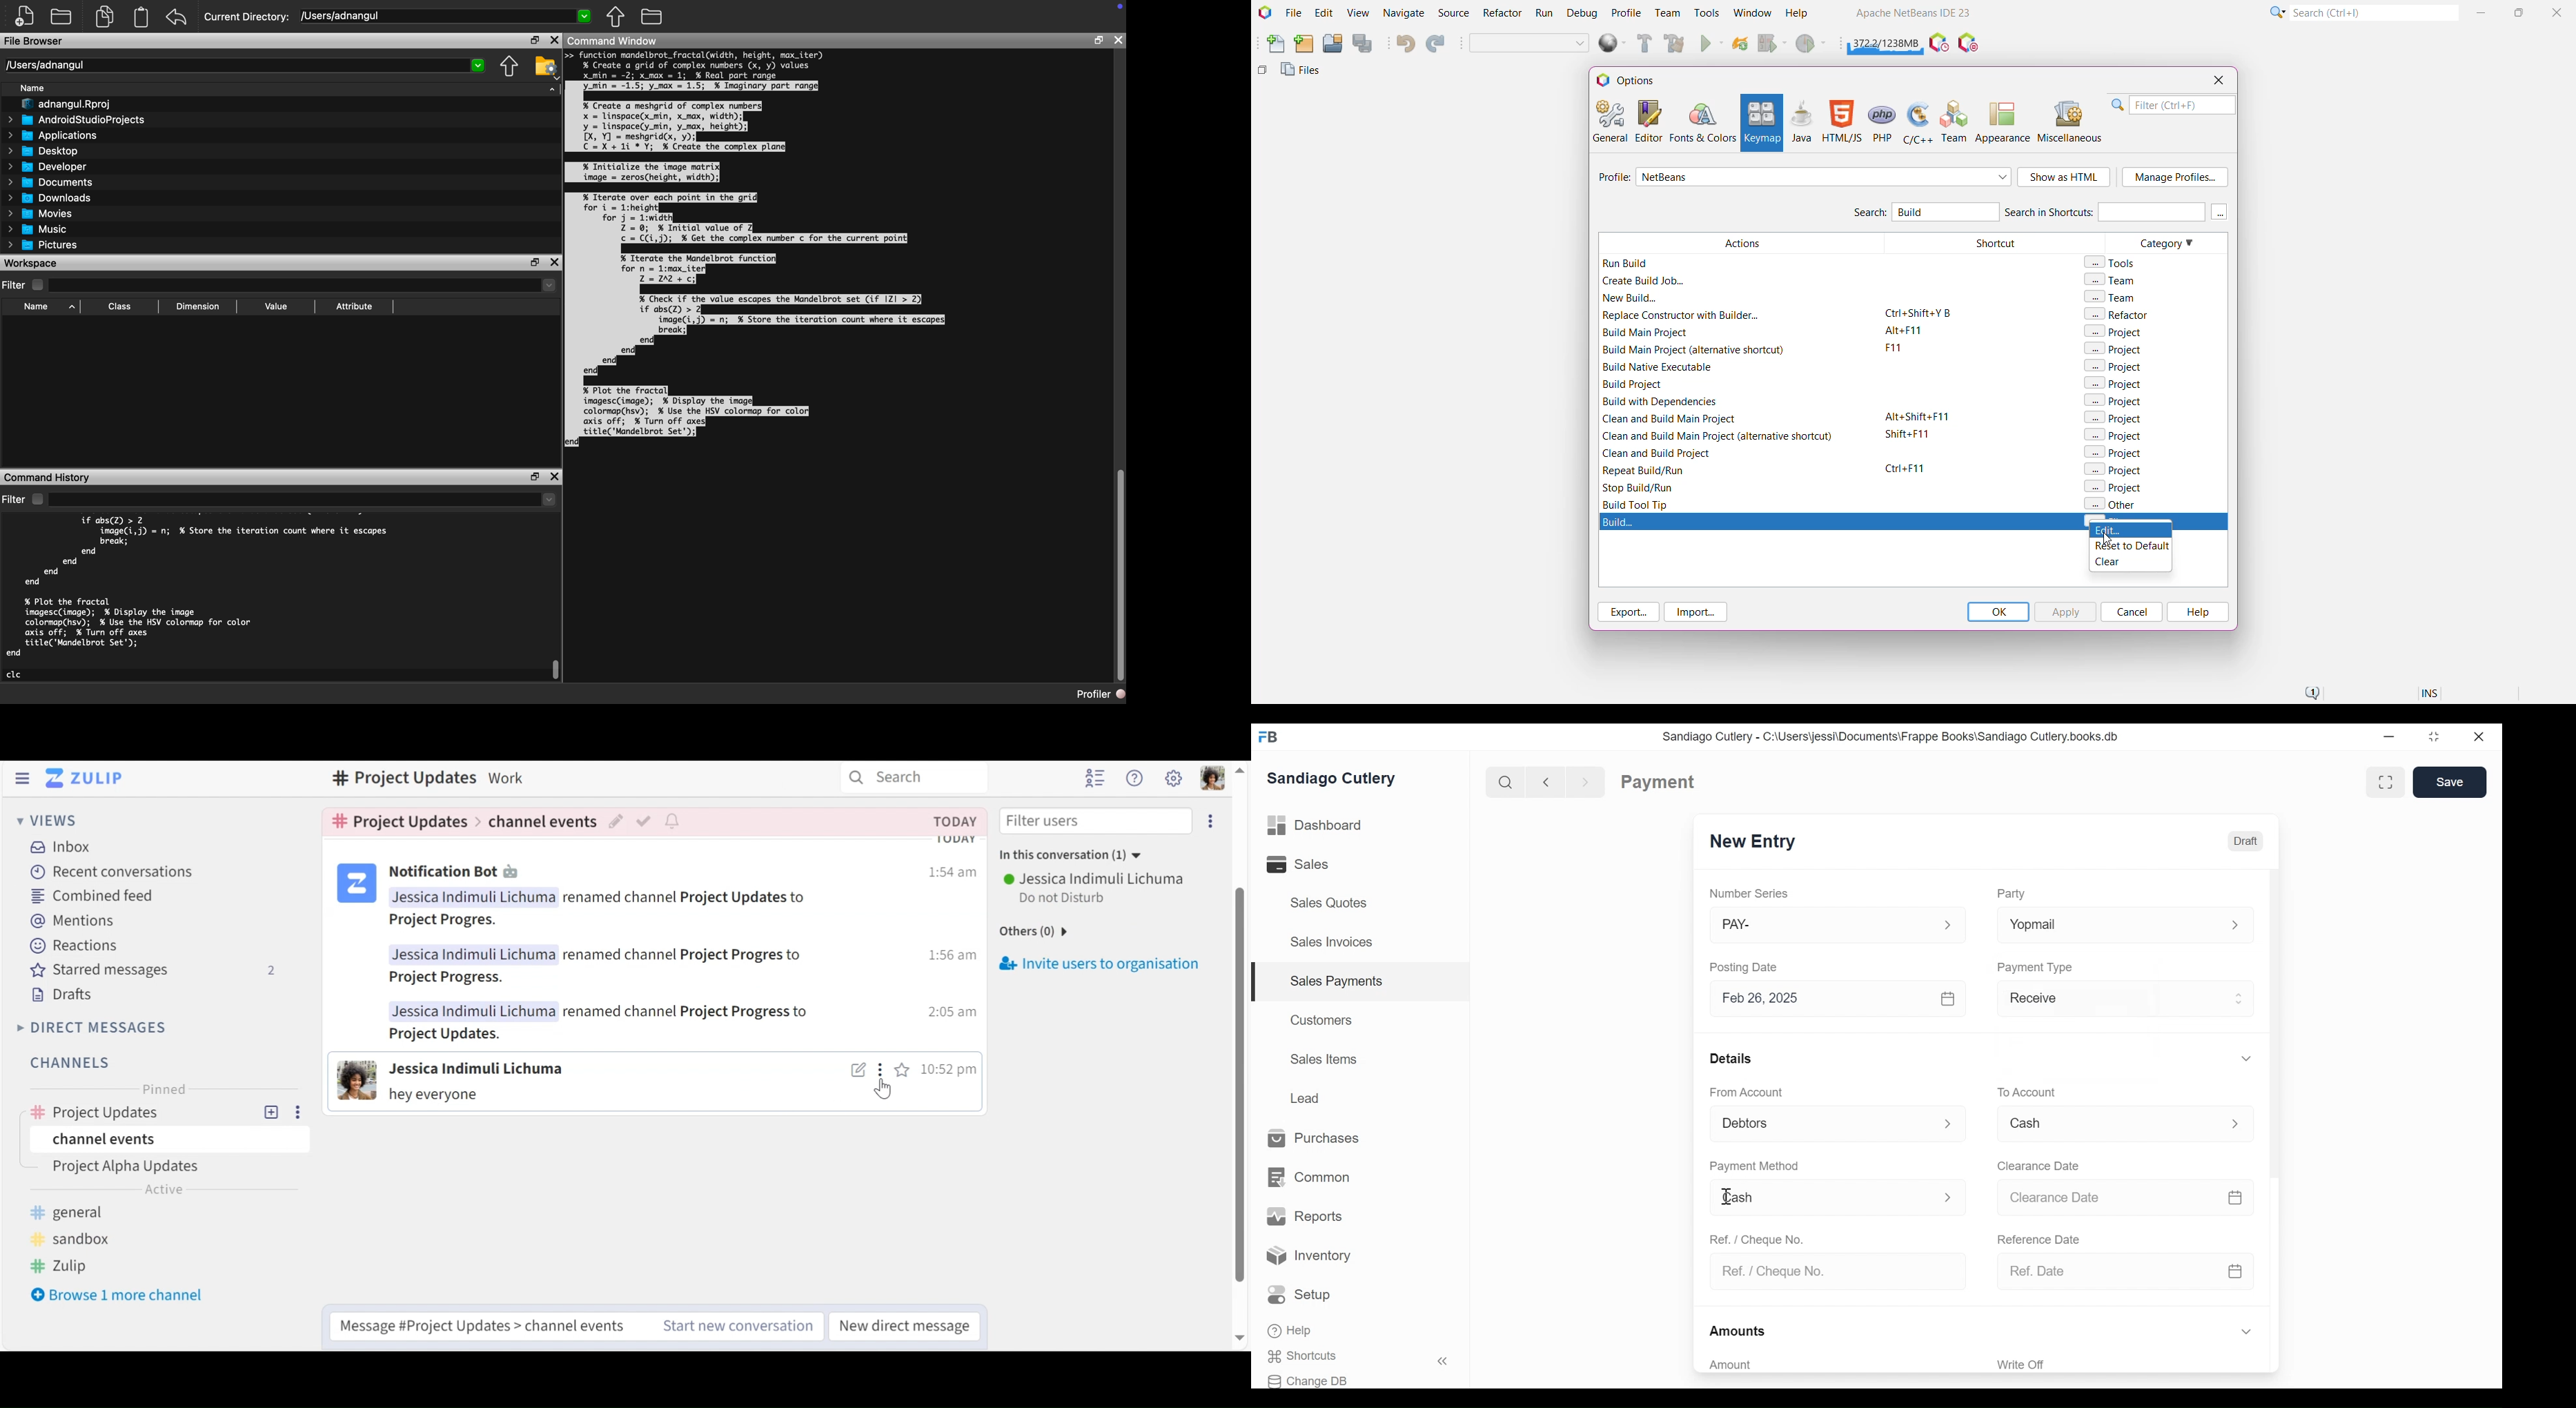  I want to click on Minimize, so click(2389, 738).